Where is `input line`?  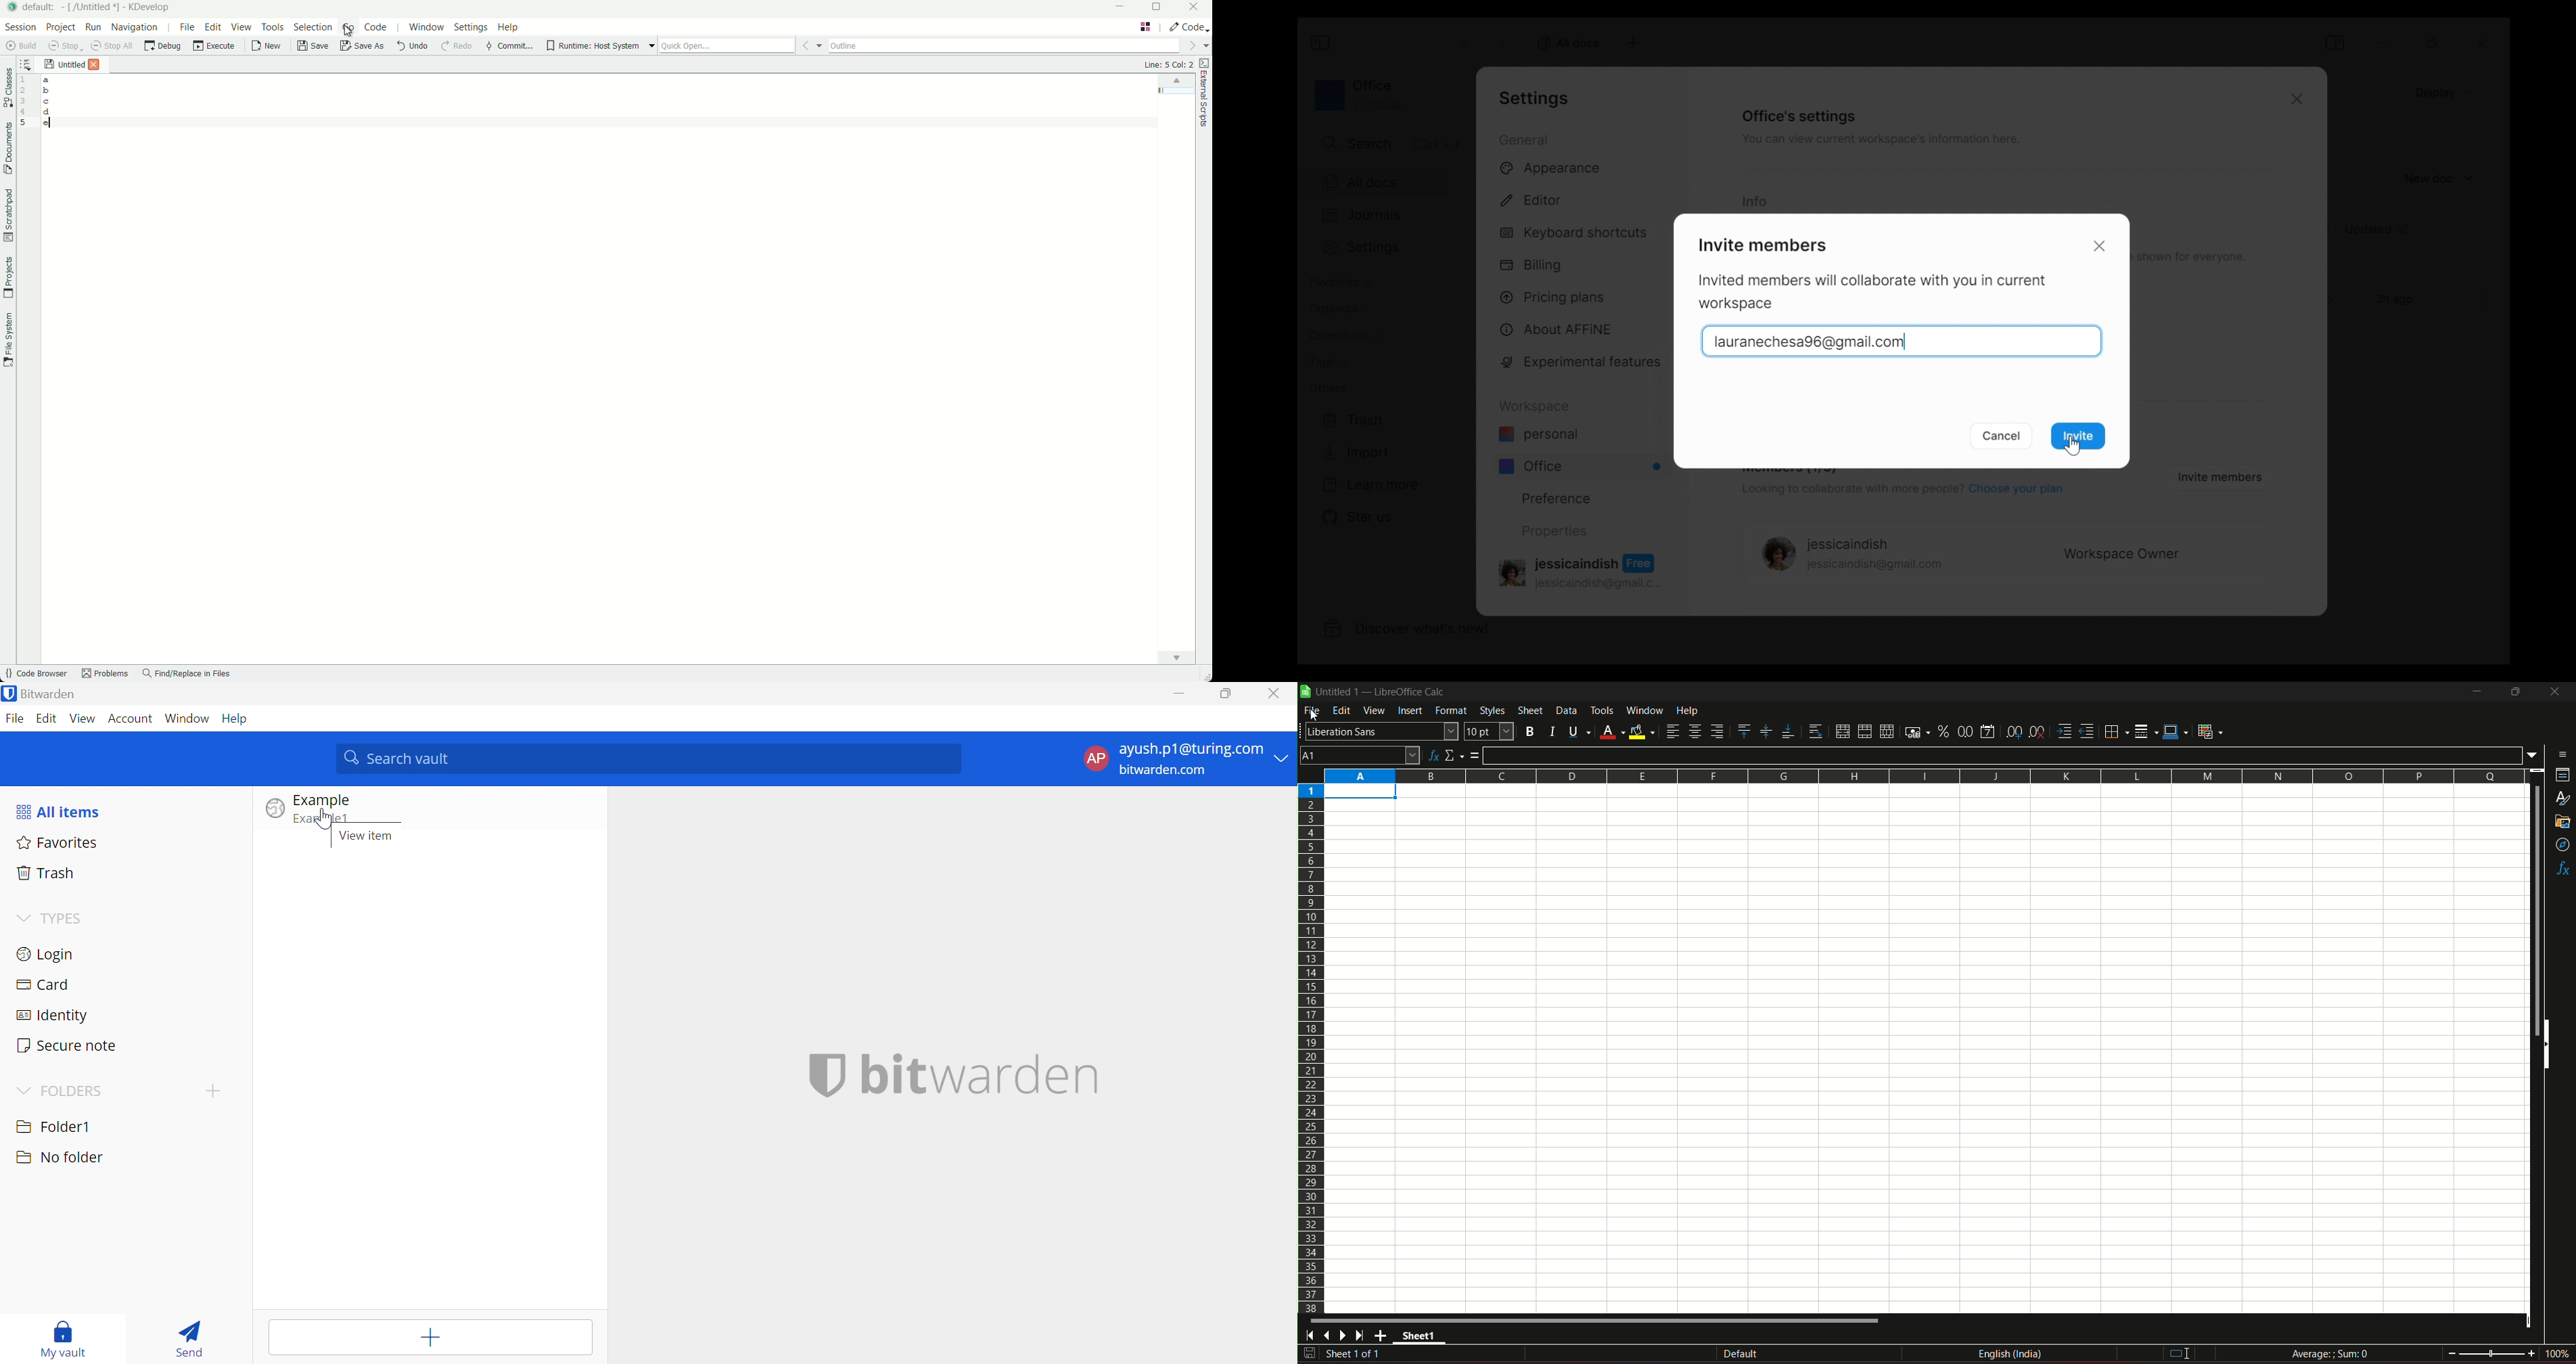 input line is located at coordinates (2003, 754).